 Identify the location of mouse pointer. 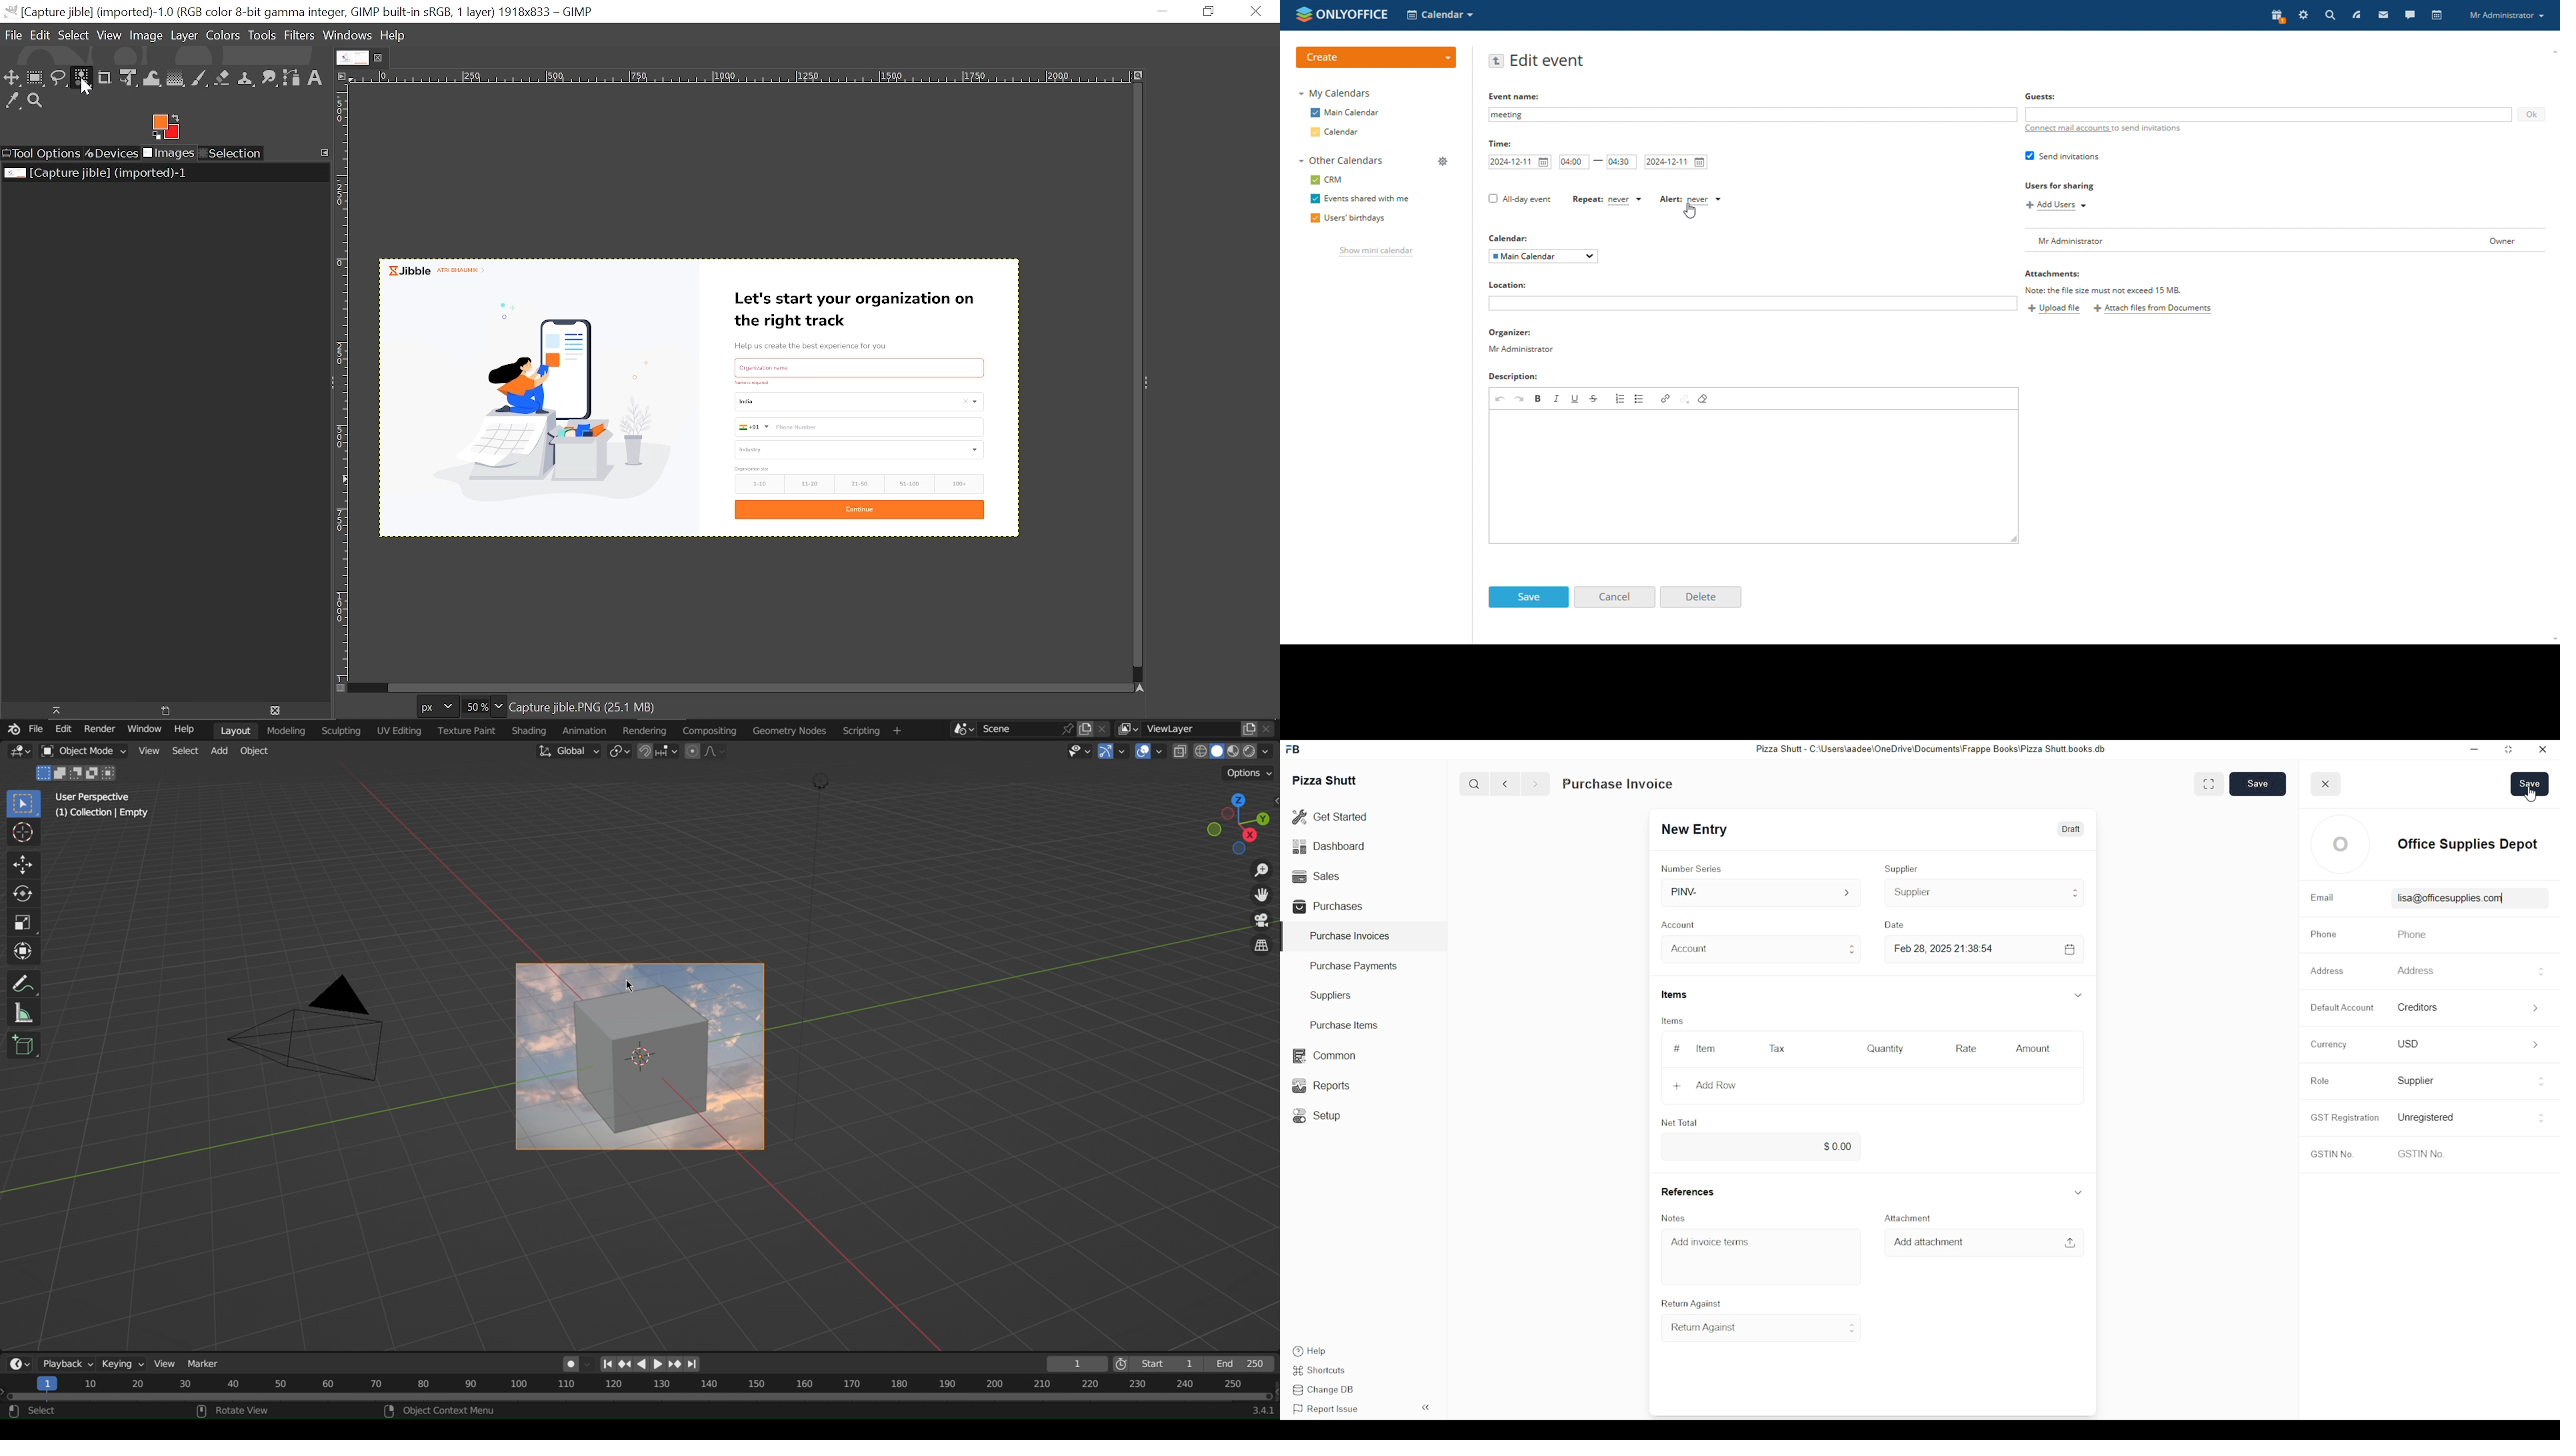
(1690, 211).